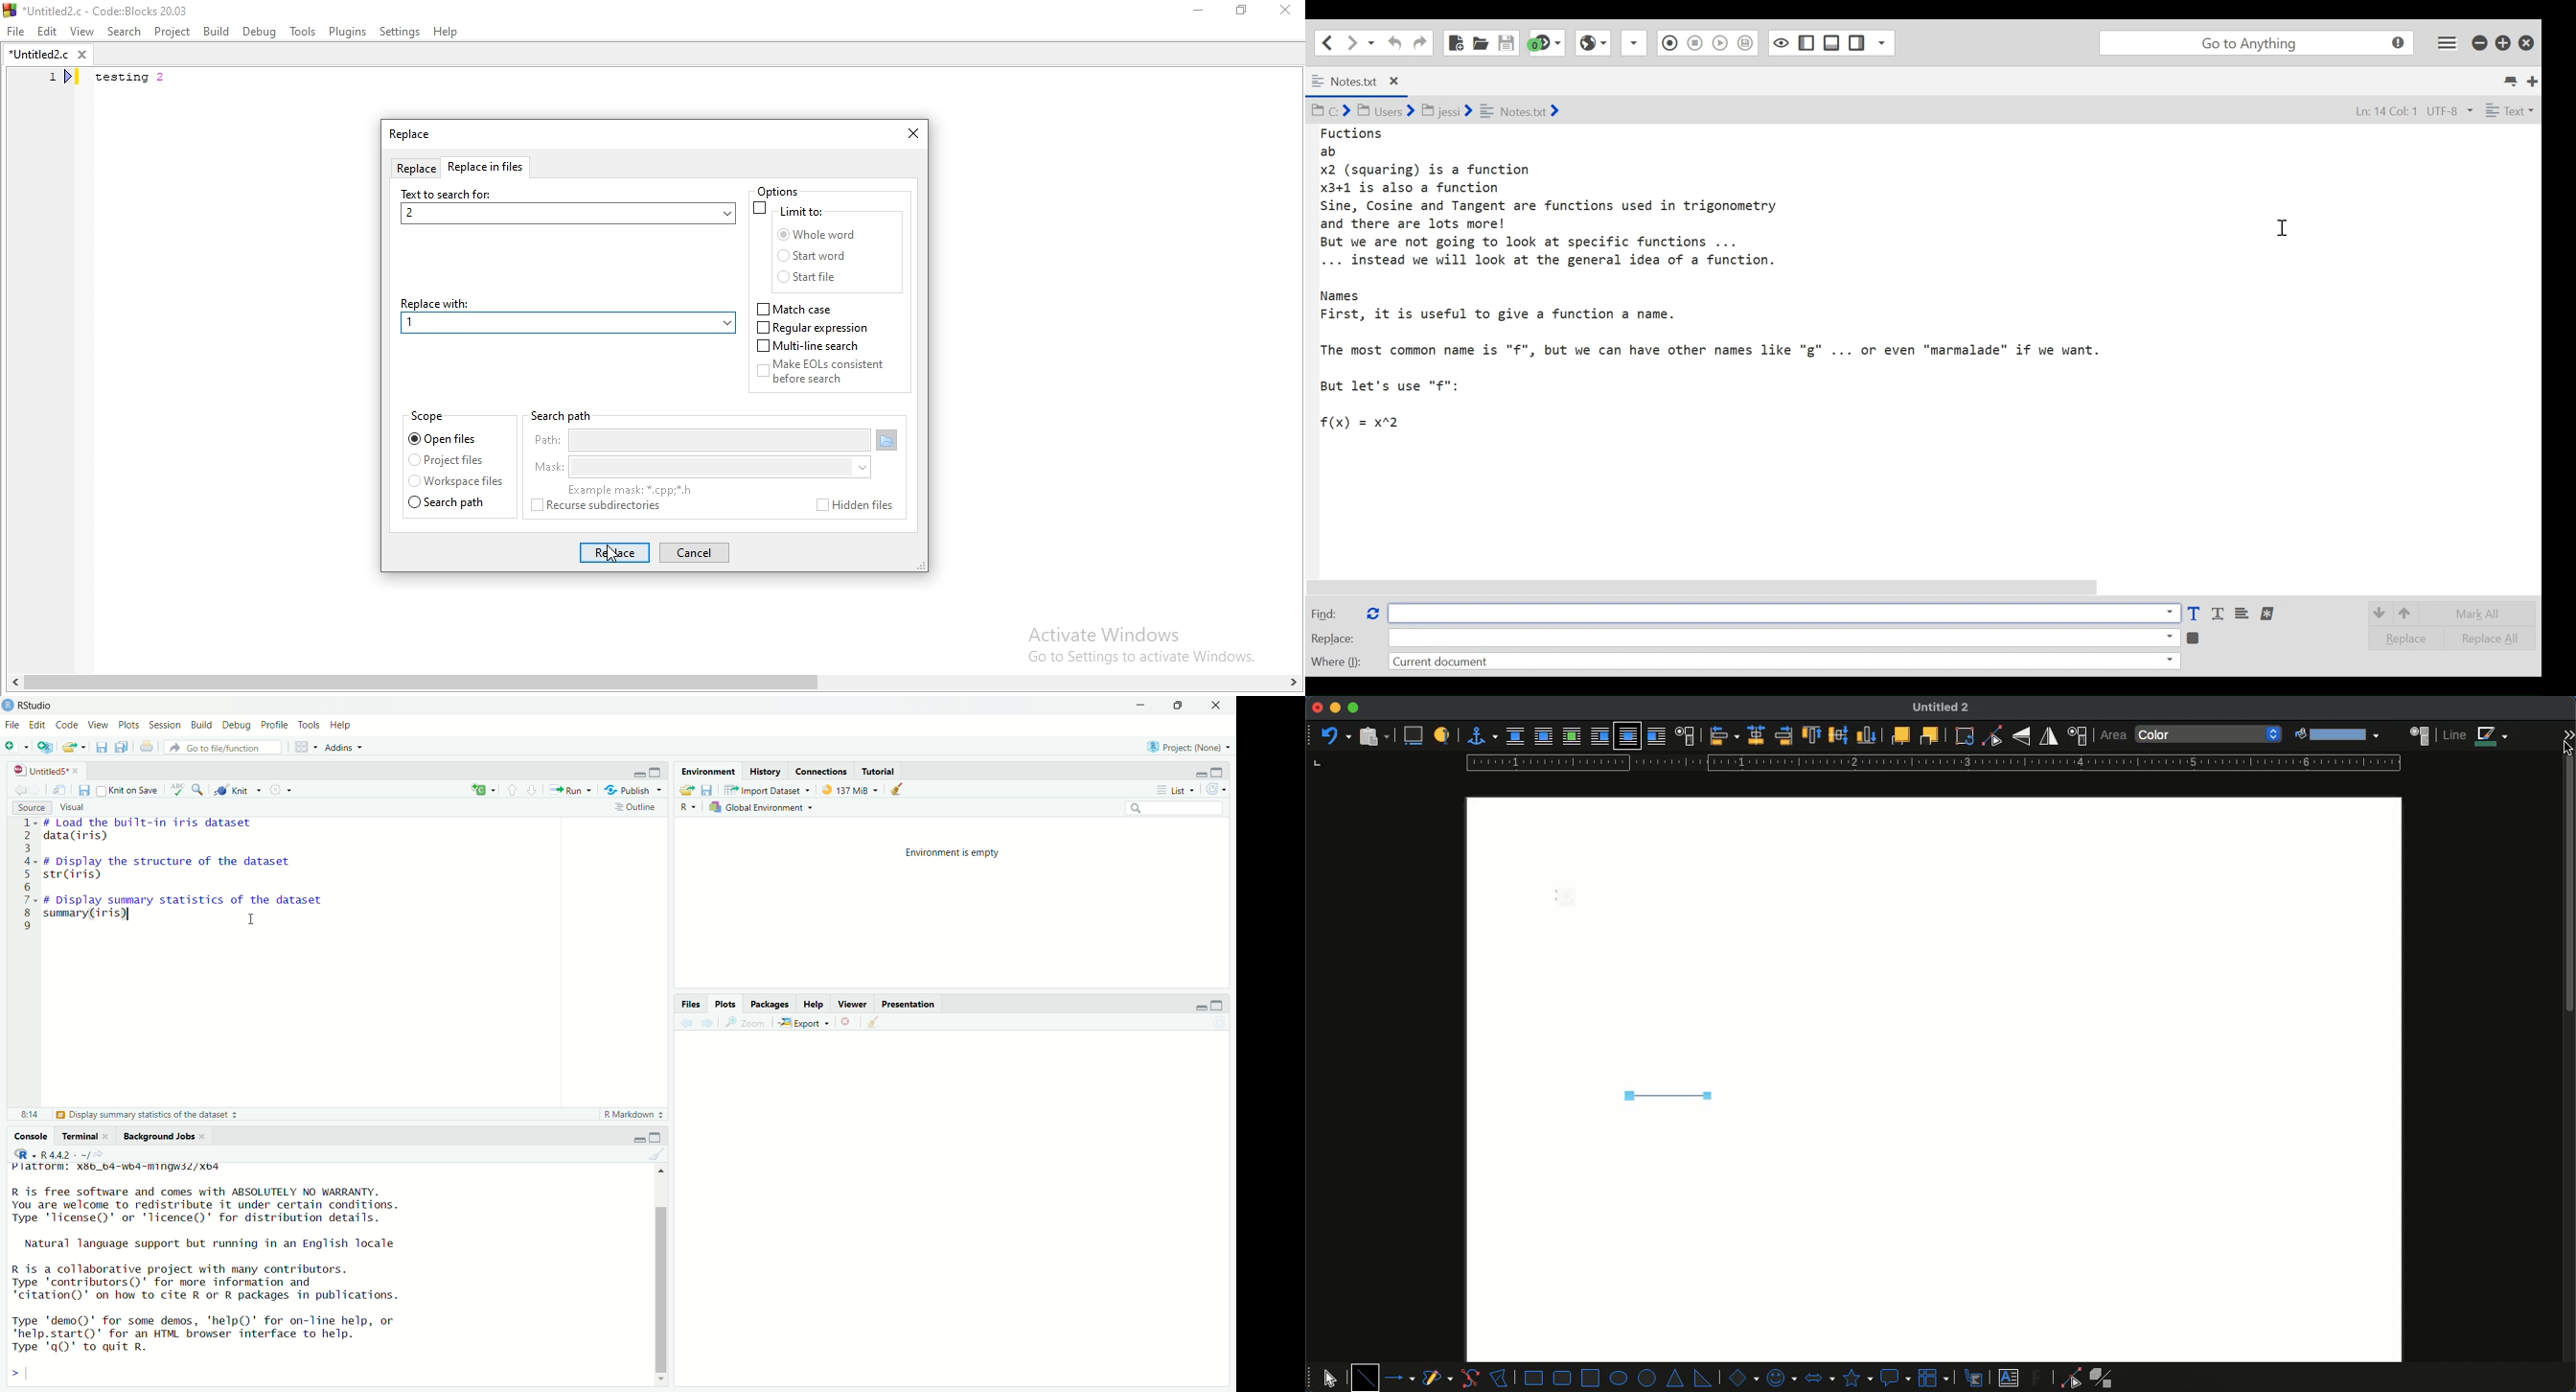  What do you see at coordinates (727, 1004) in the screenshot?
I see `Plots` at bounding box center [727, 1004].